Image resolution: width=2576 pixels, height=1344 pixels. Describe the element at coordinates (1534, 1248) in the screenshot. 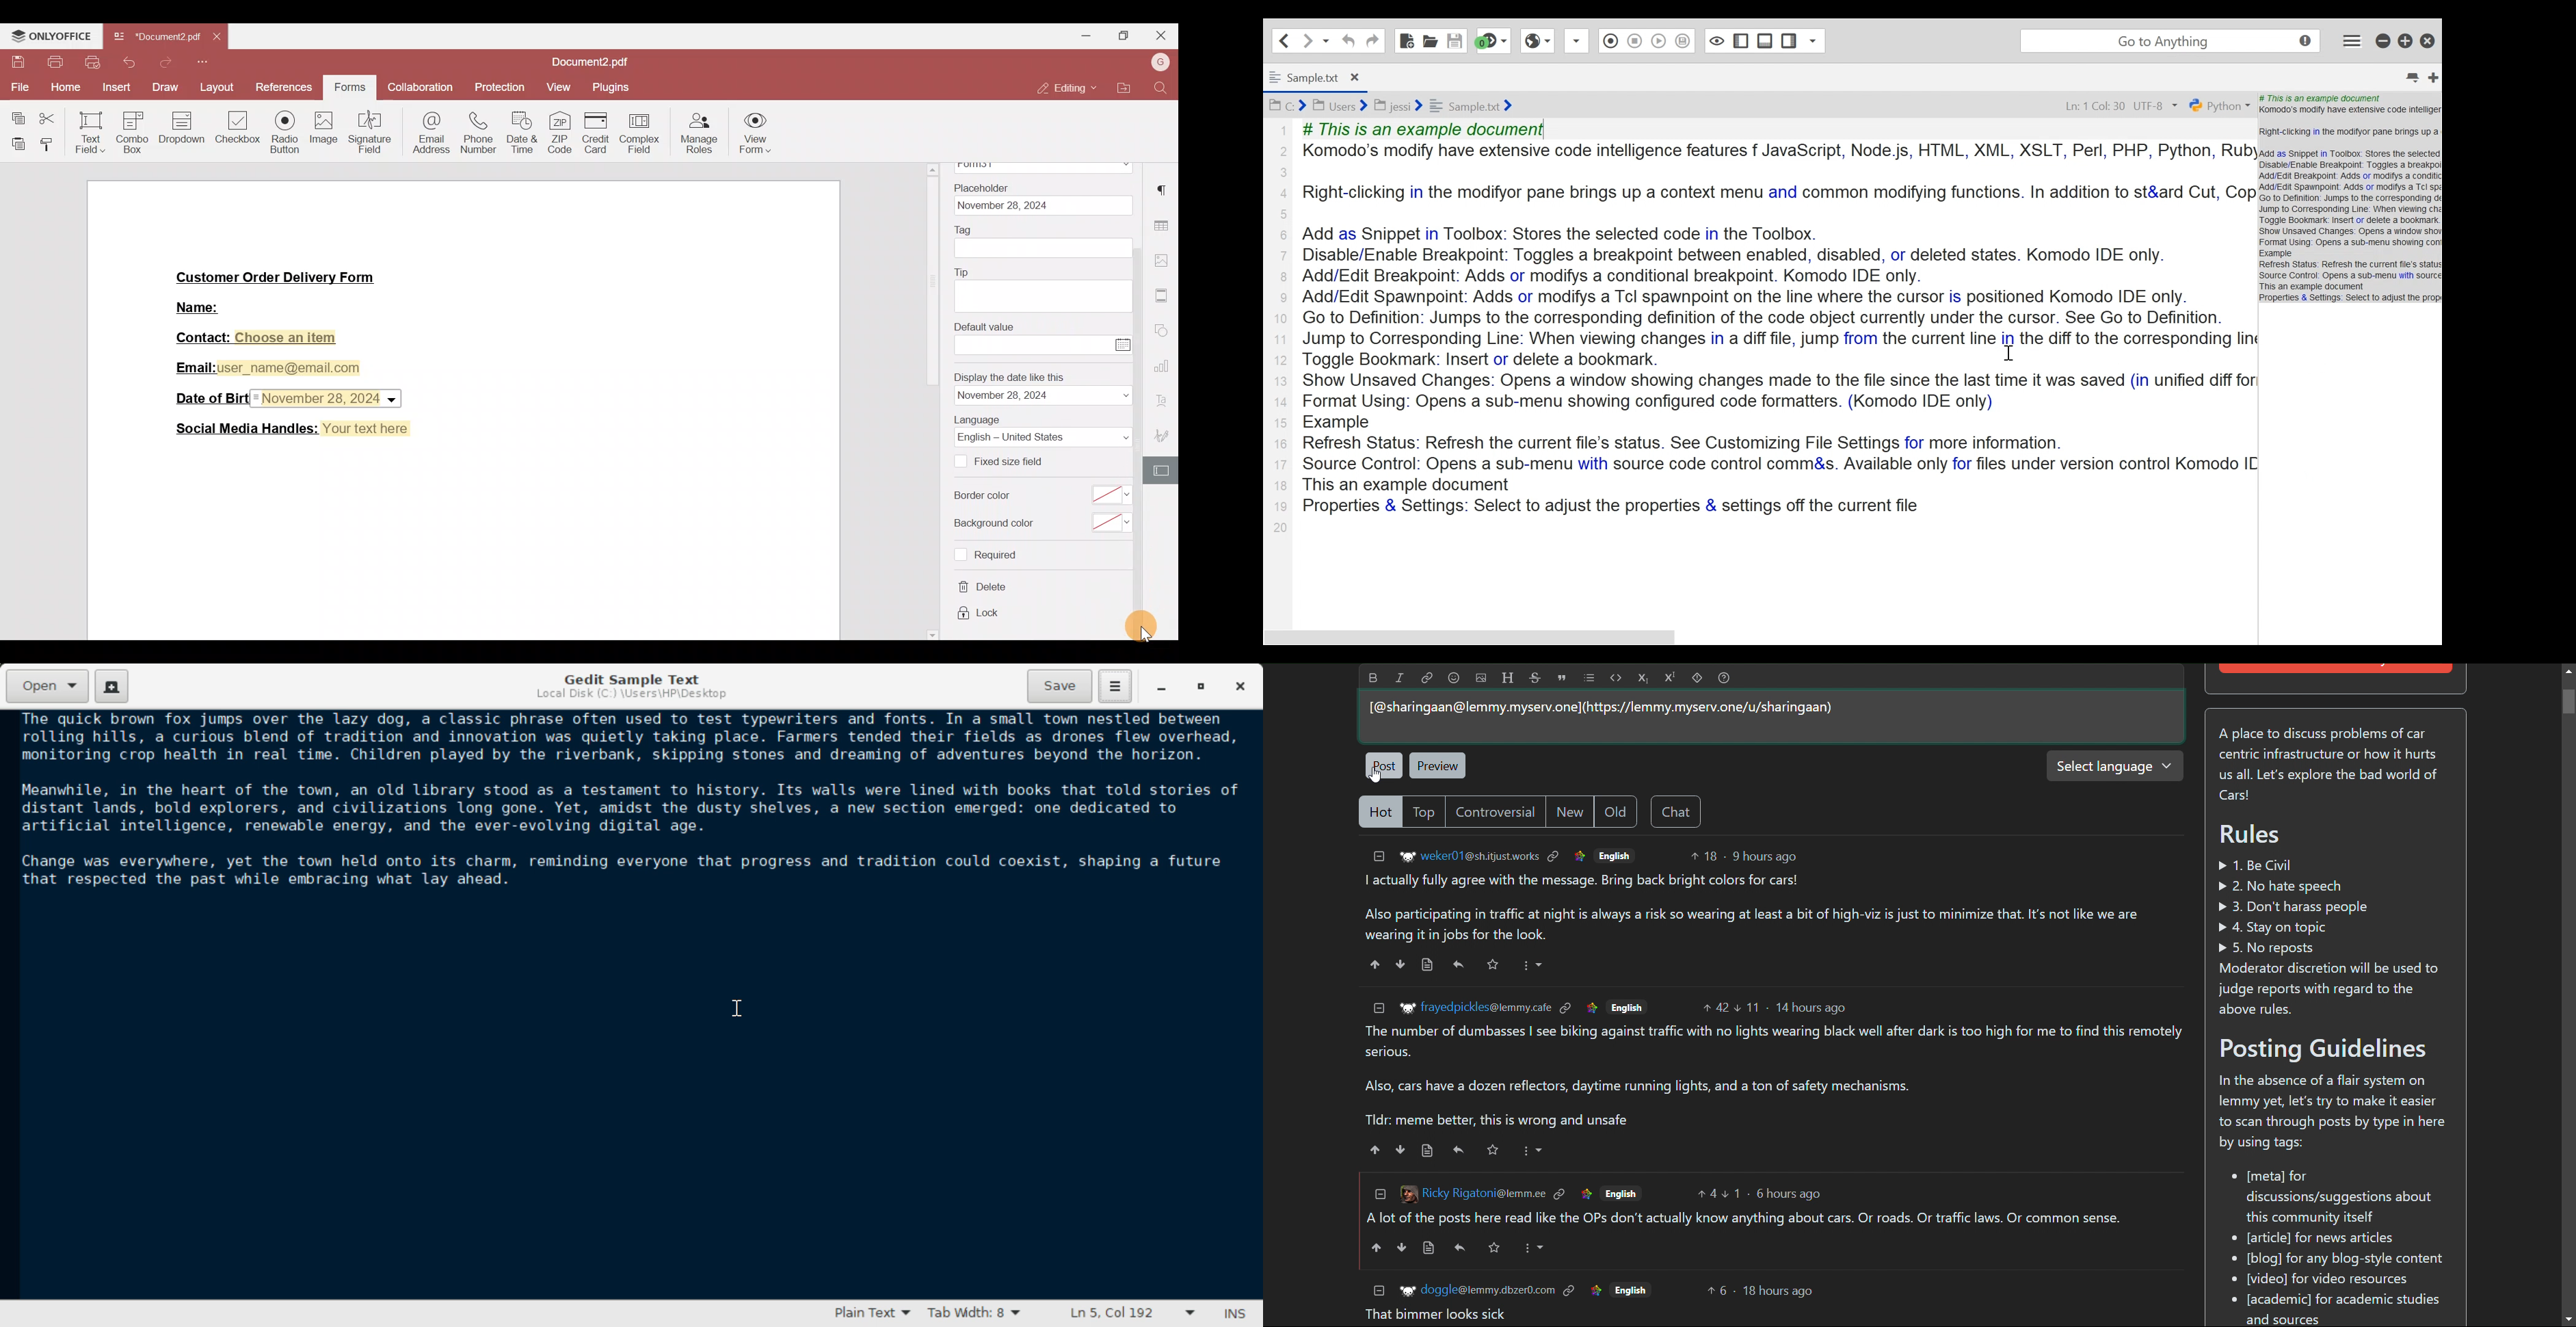

I see `More` at that location.